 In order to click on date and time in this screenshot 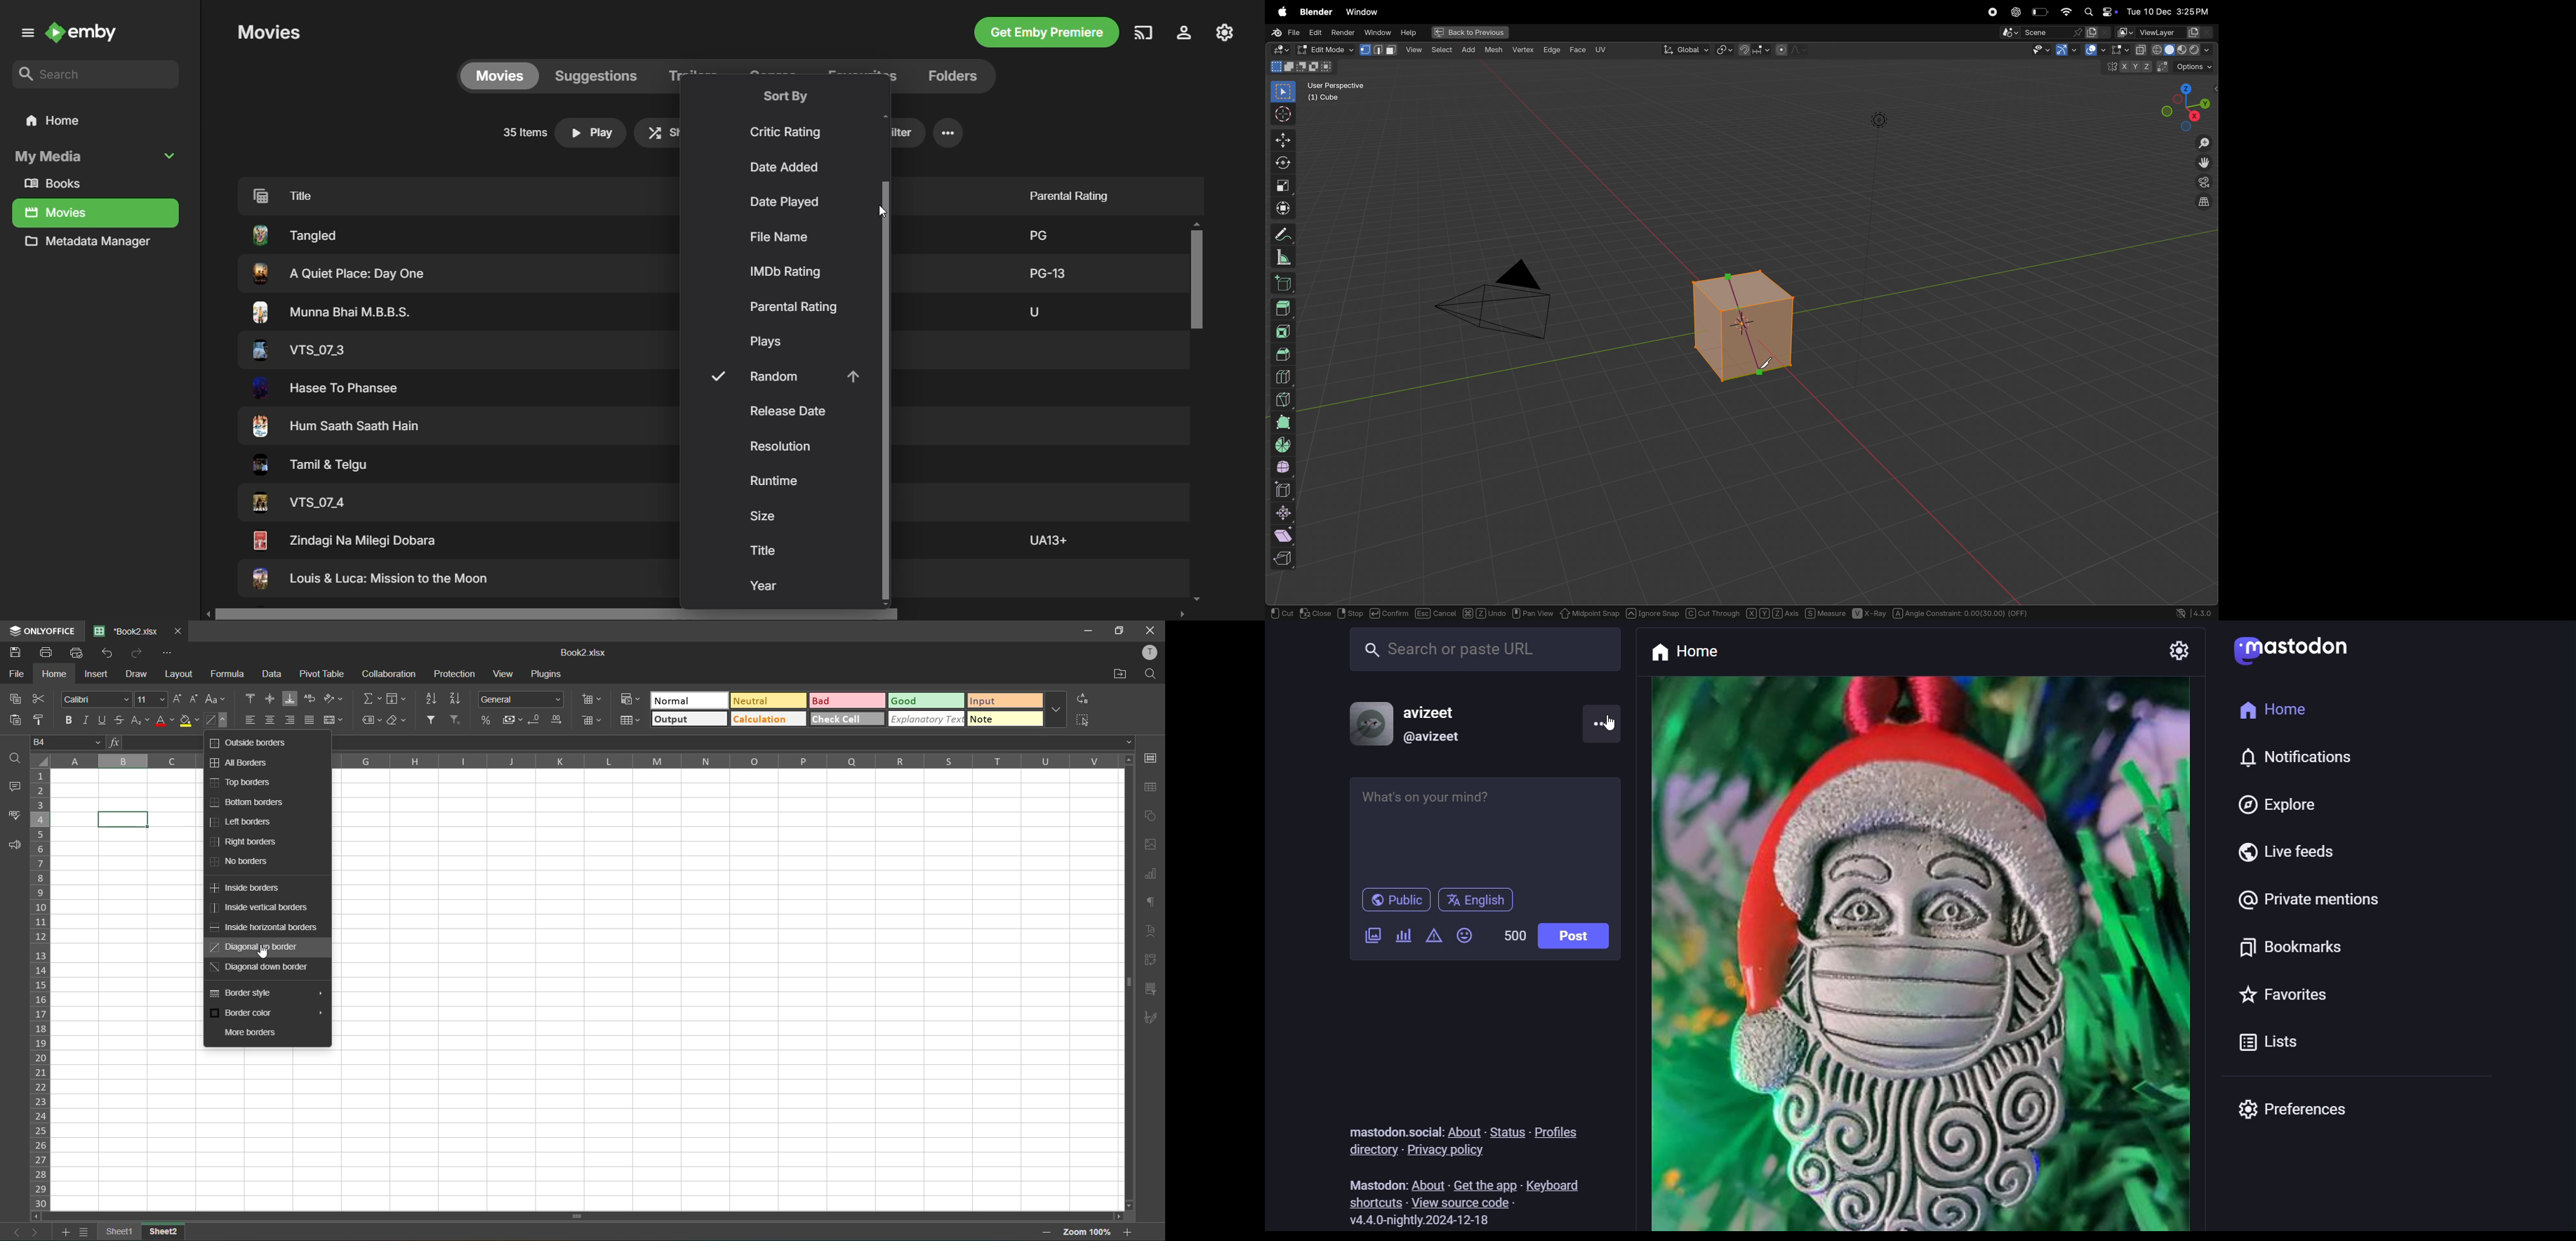, I will do `click(2171, 9)`.